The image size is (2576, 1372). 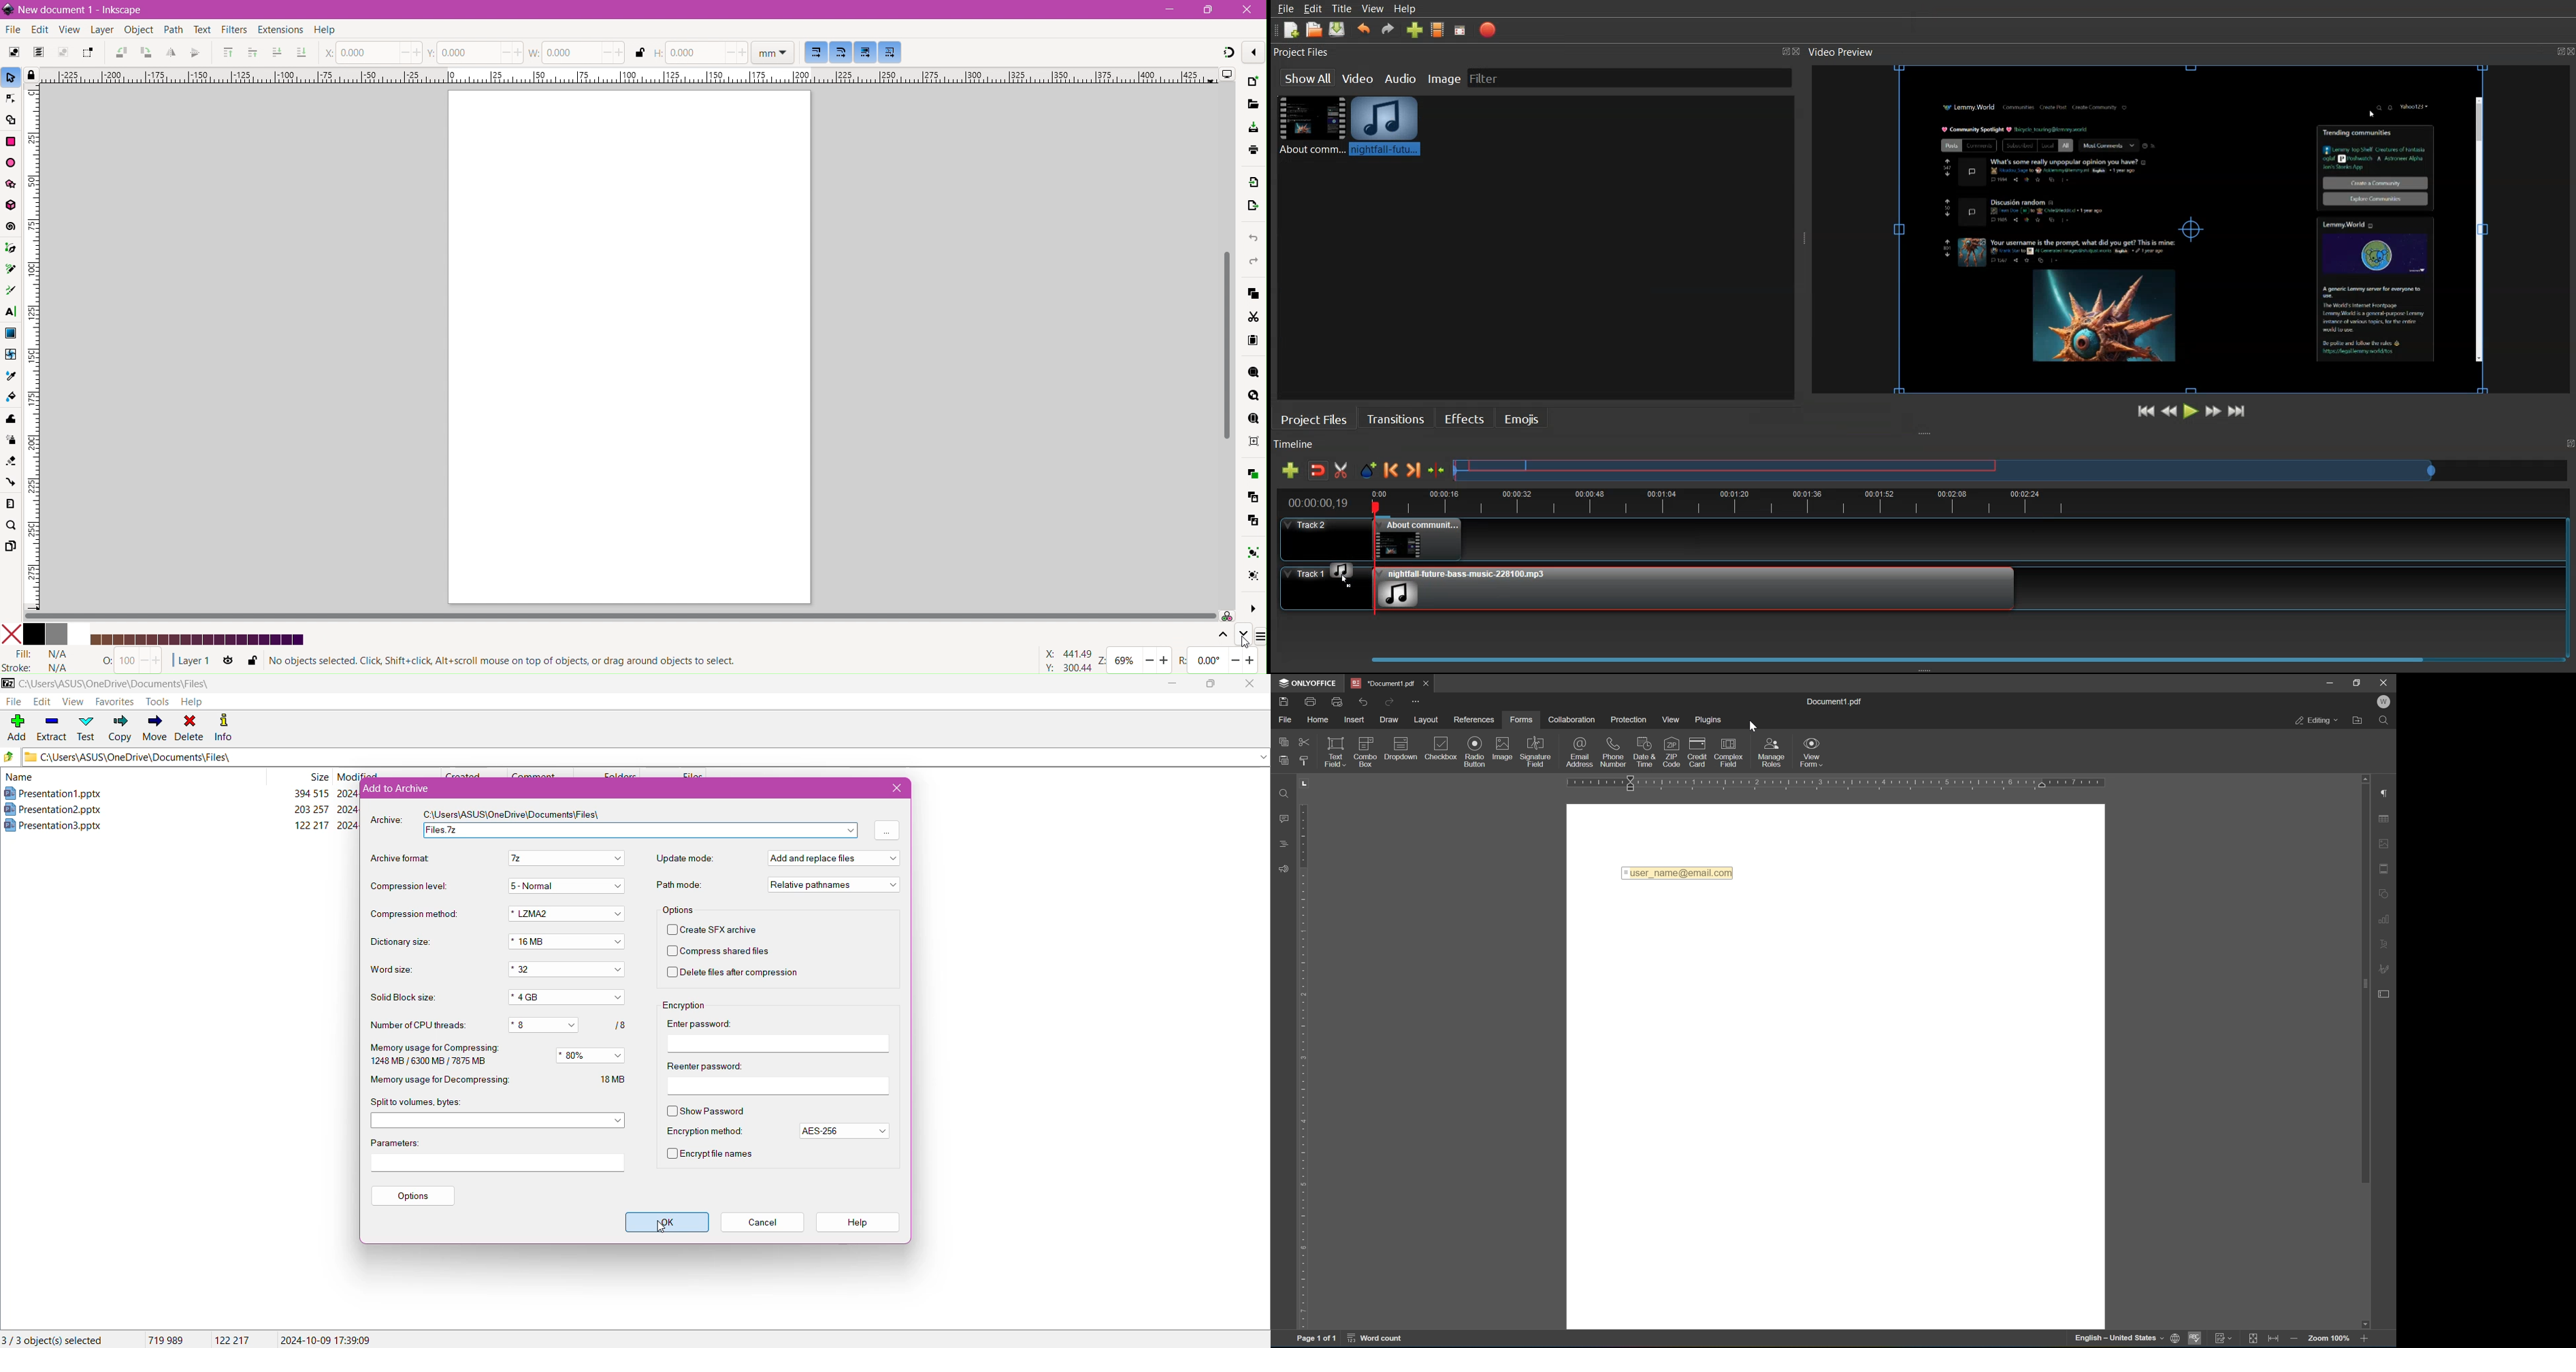 What do you see at coordinates (2012, 470) in the screenshot?
I see `Slider` at bounding box center [2012, 470].